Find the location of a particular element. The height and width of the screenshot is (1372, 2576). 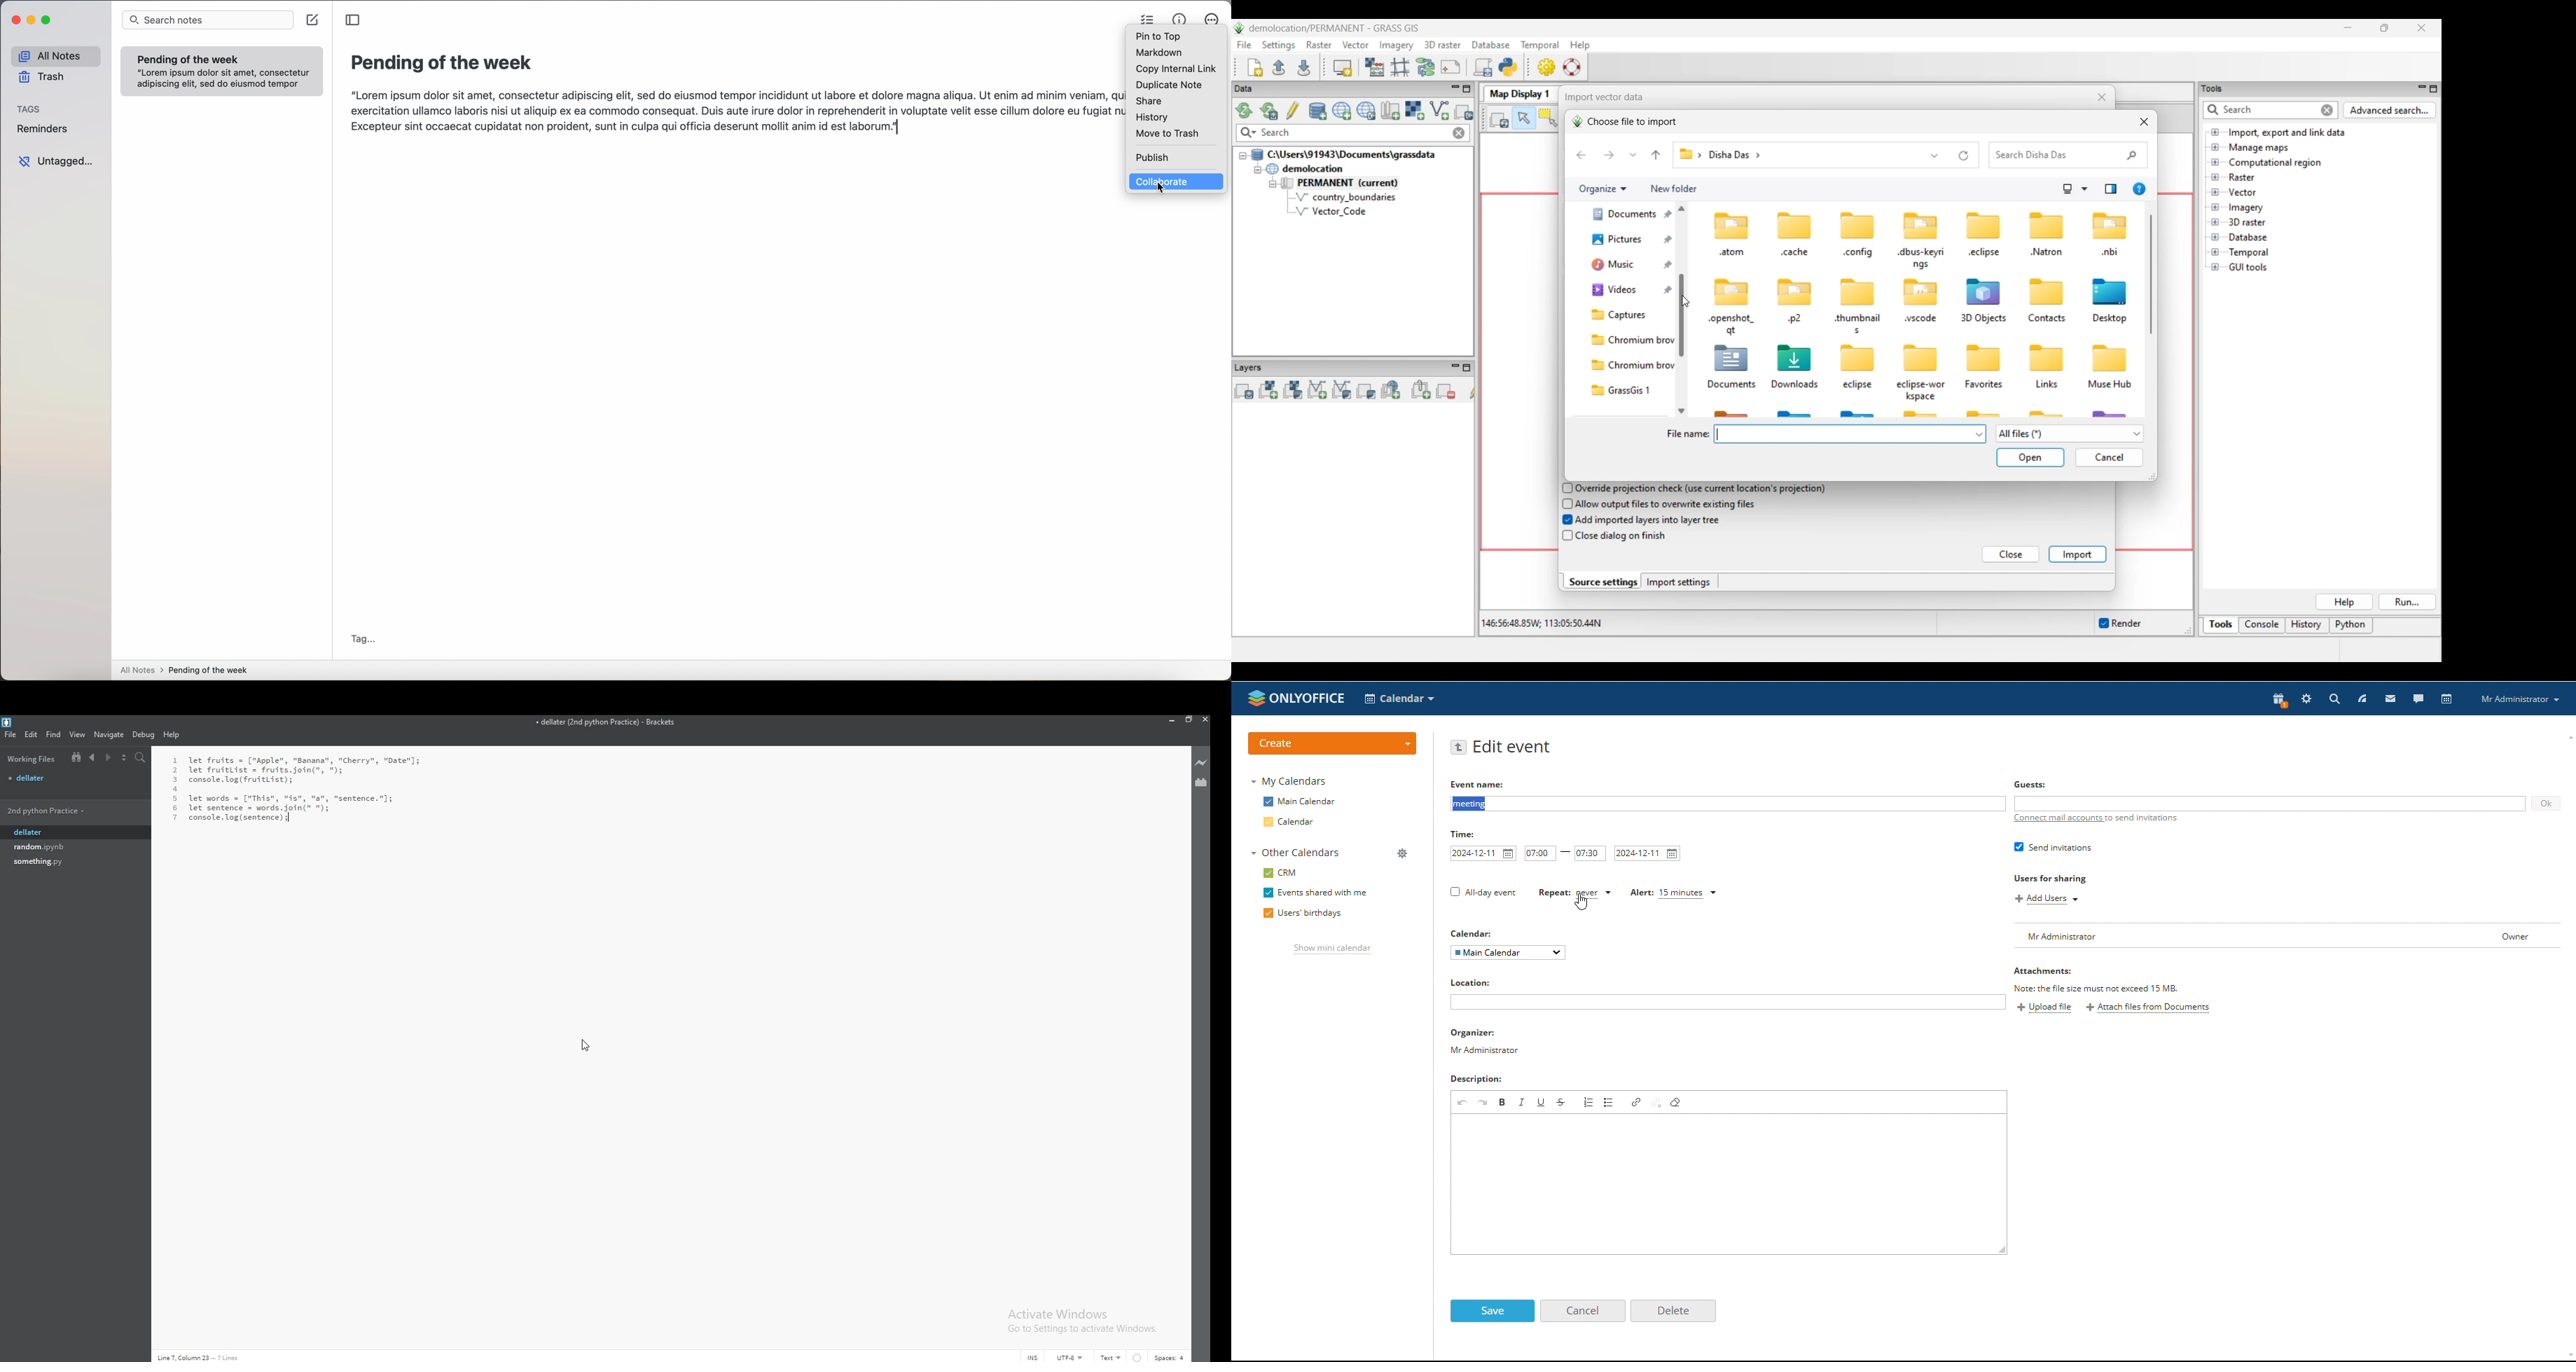

file is located at coordinates (74, 777).